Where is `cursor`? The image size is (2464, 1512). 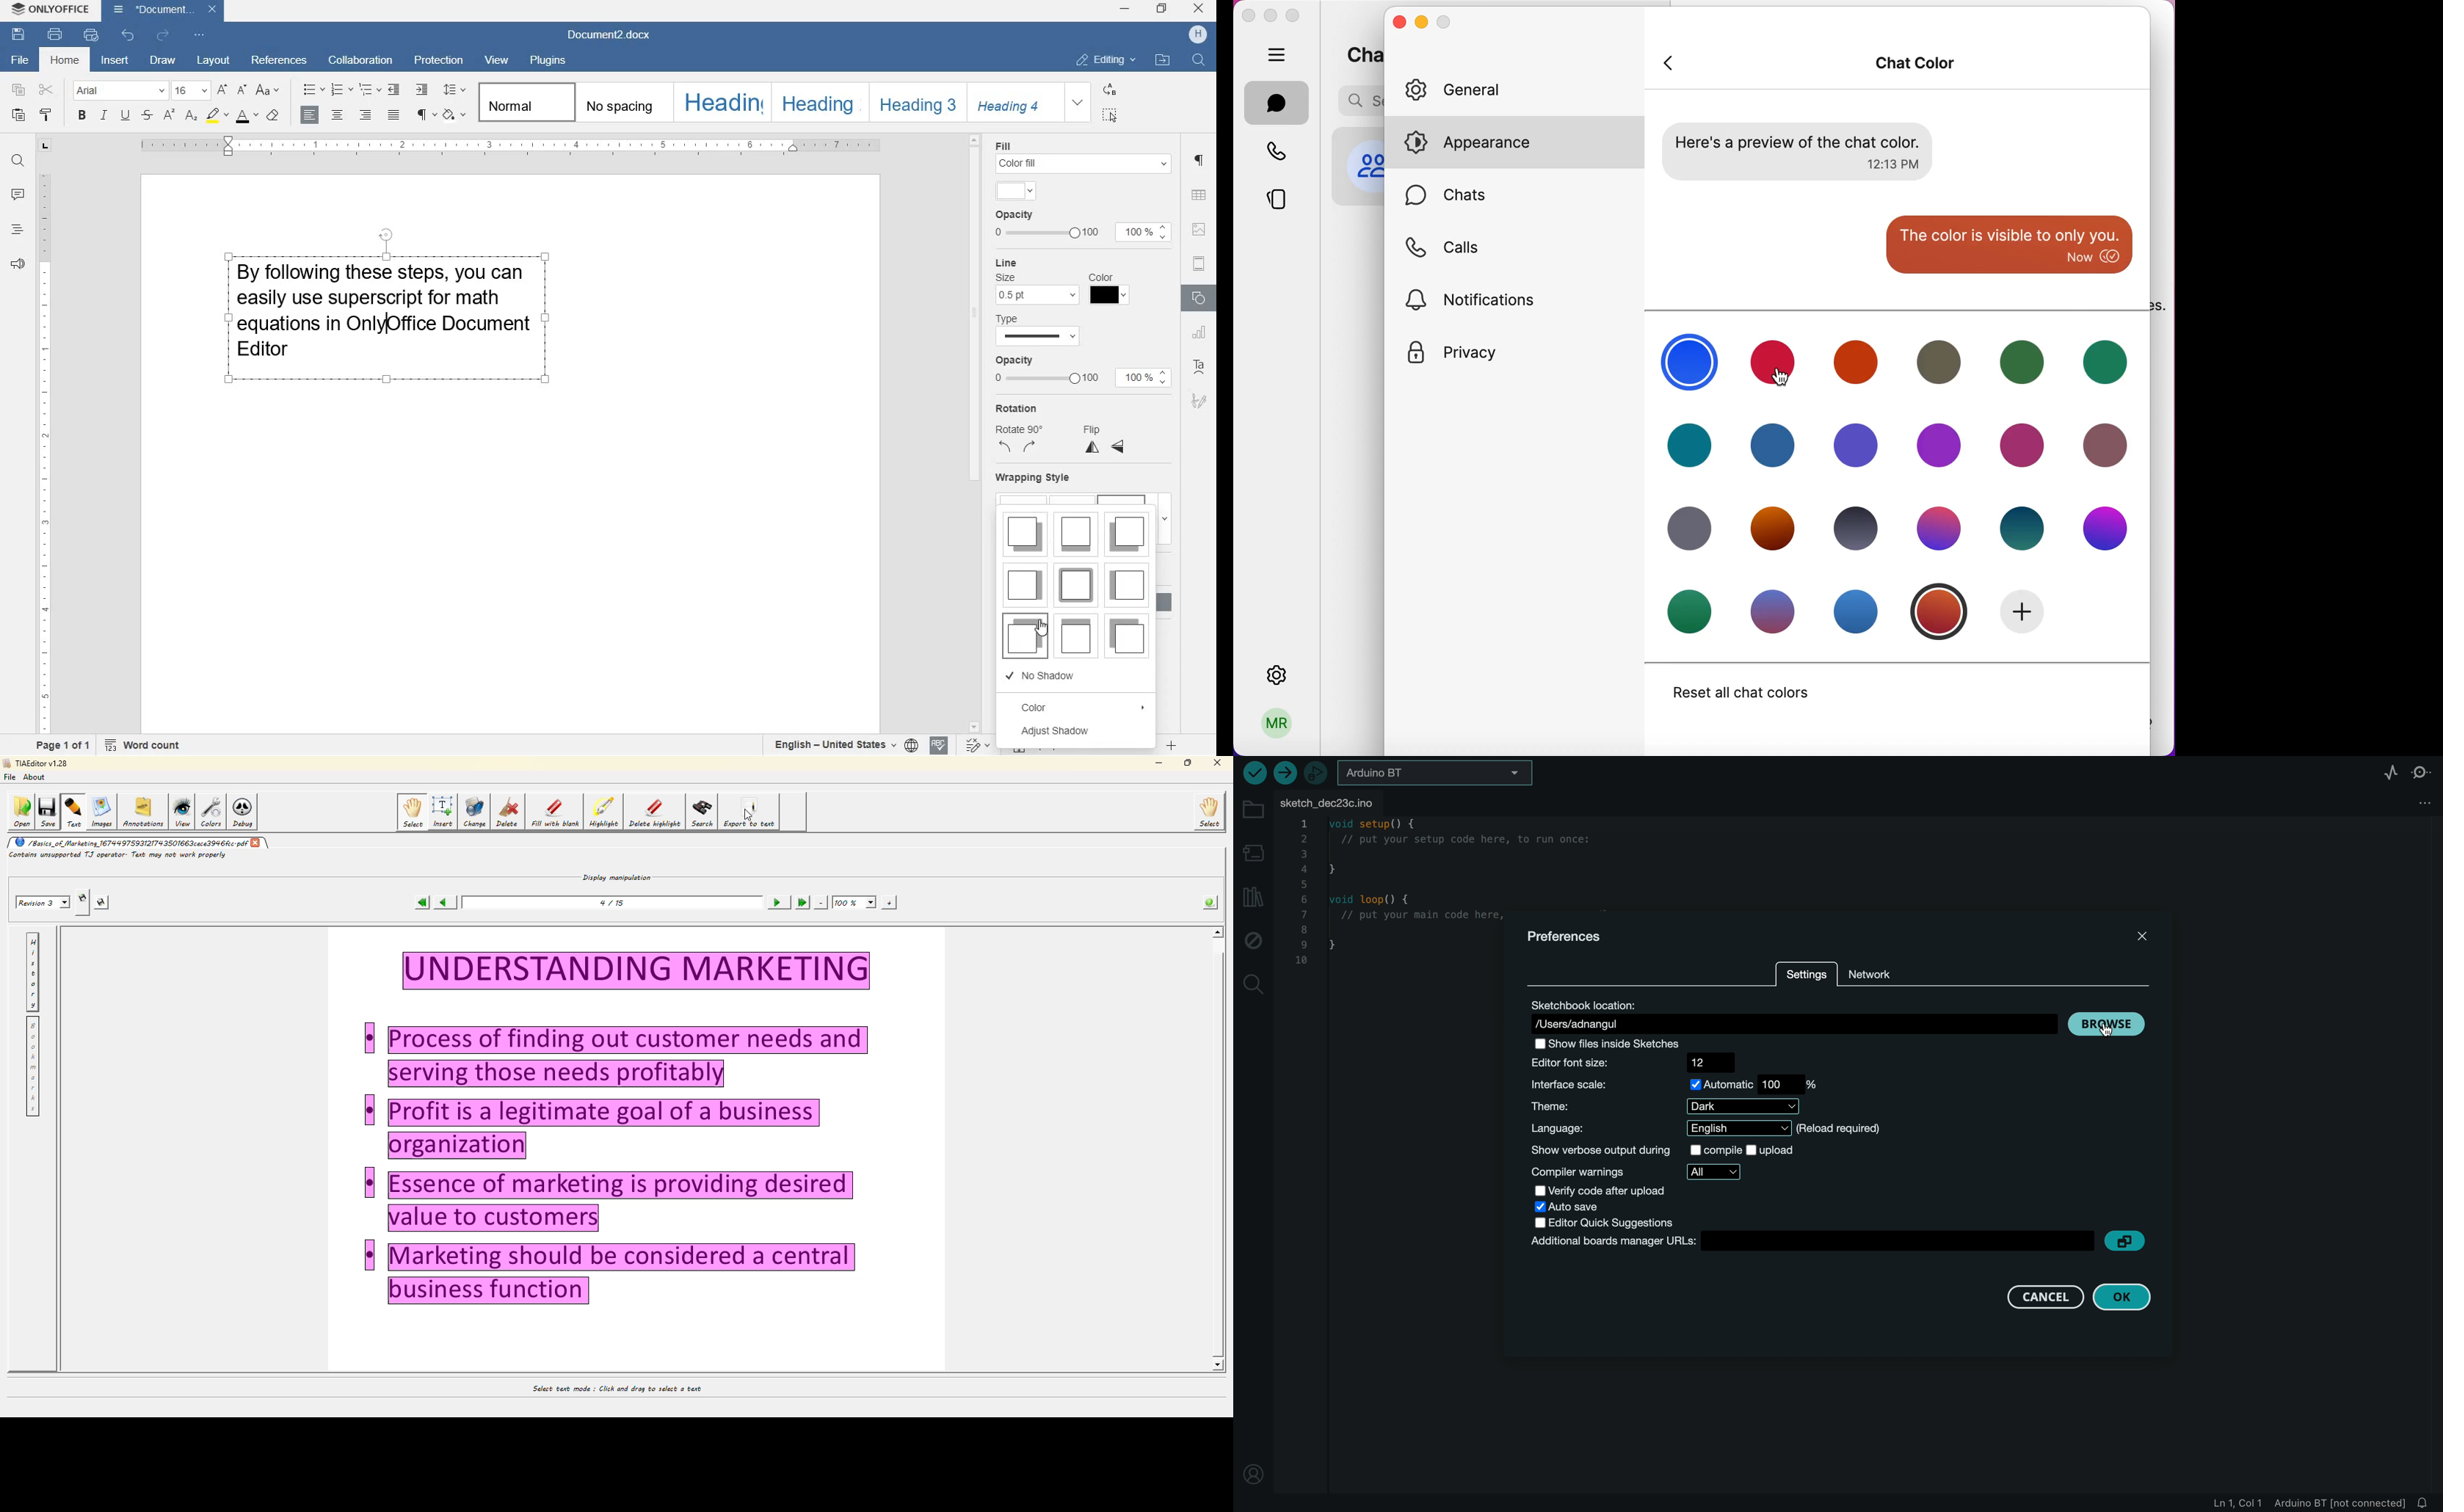 cursor is located at coordinates (1780, 379).